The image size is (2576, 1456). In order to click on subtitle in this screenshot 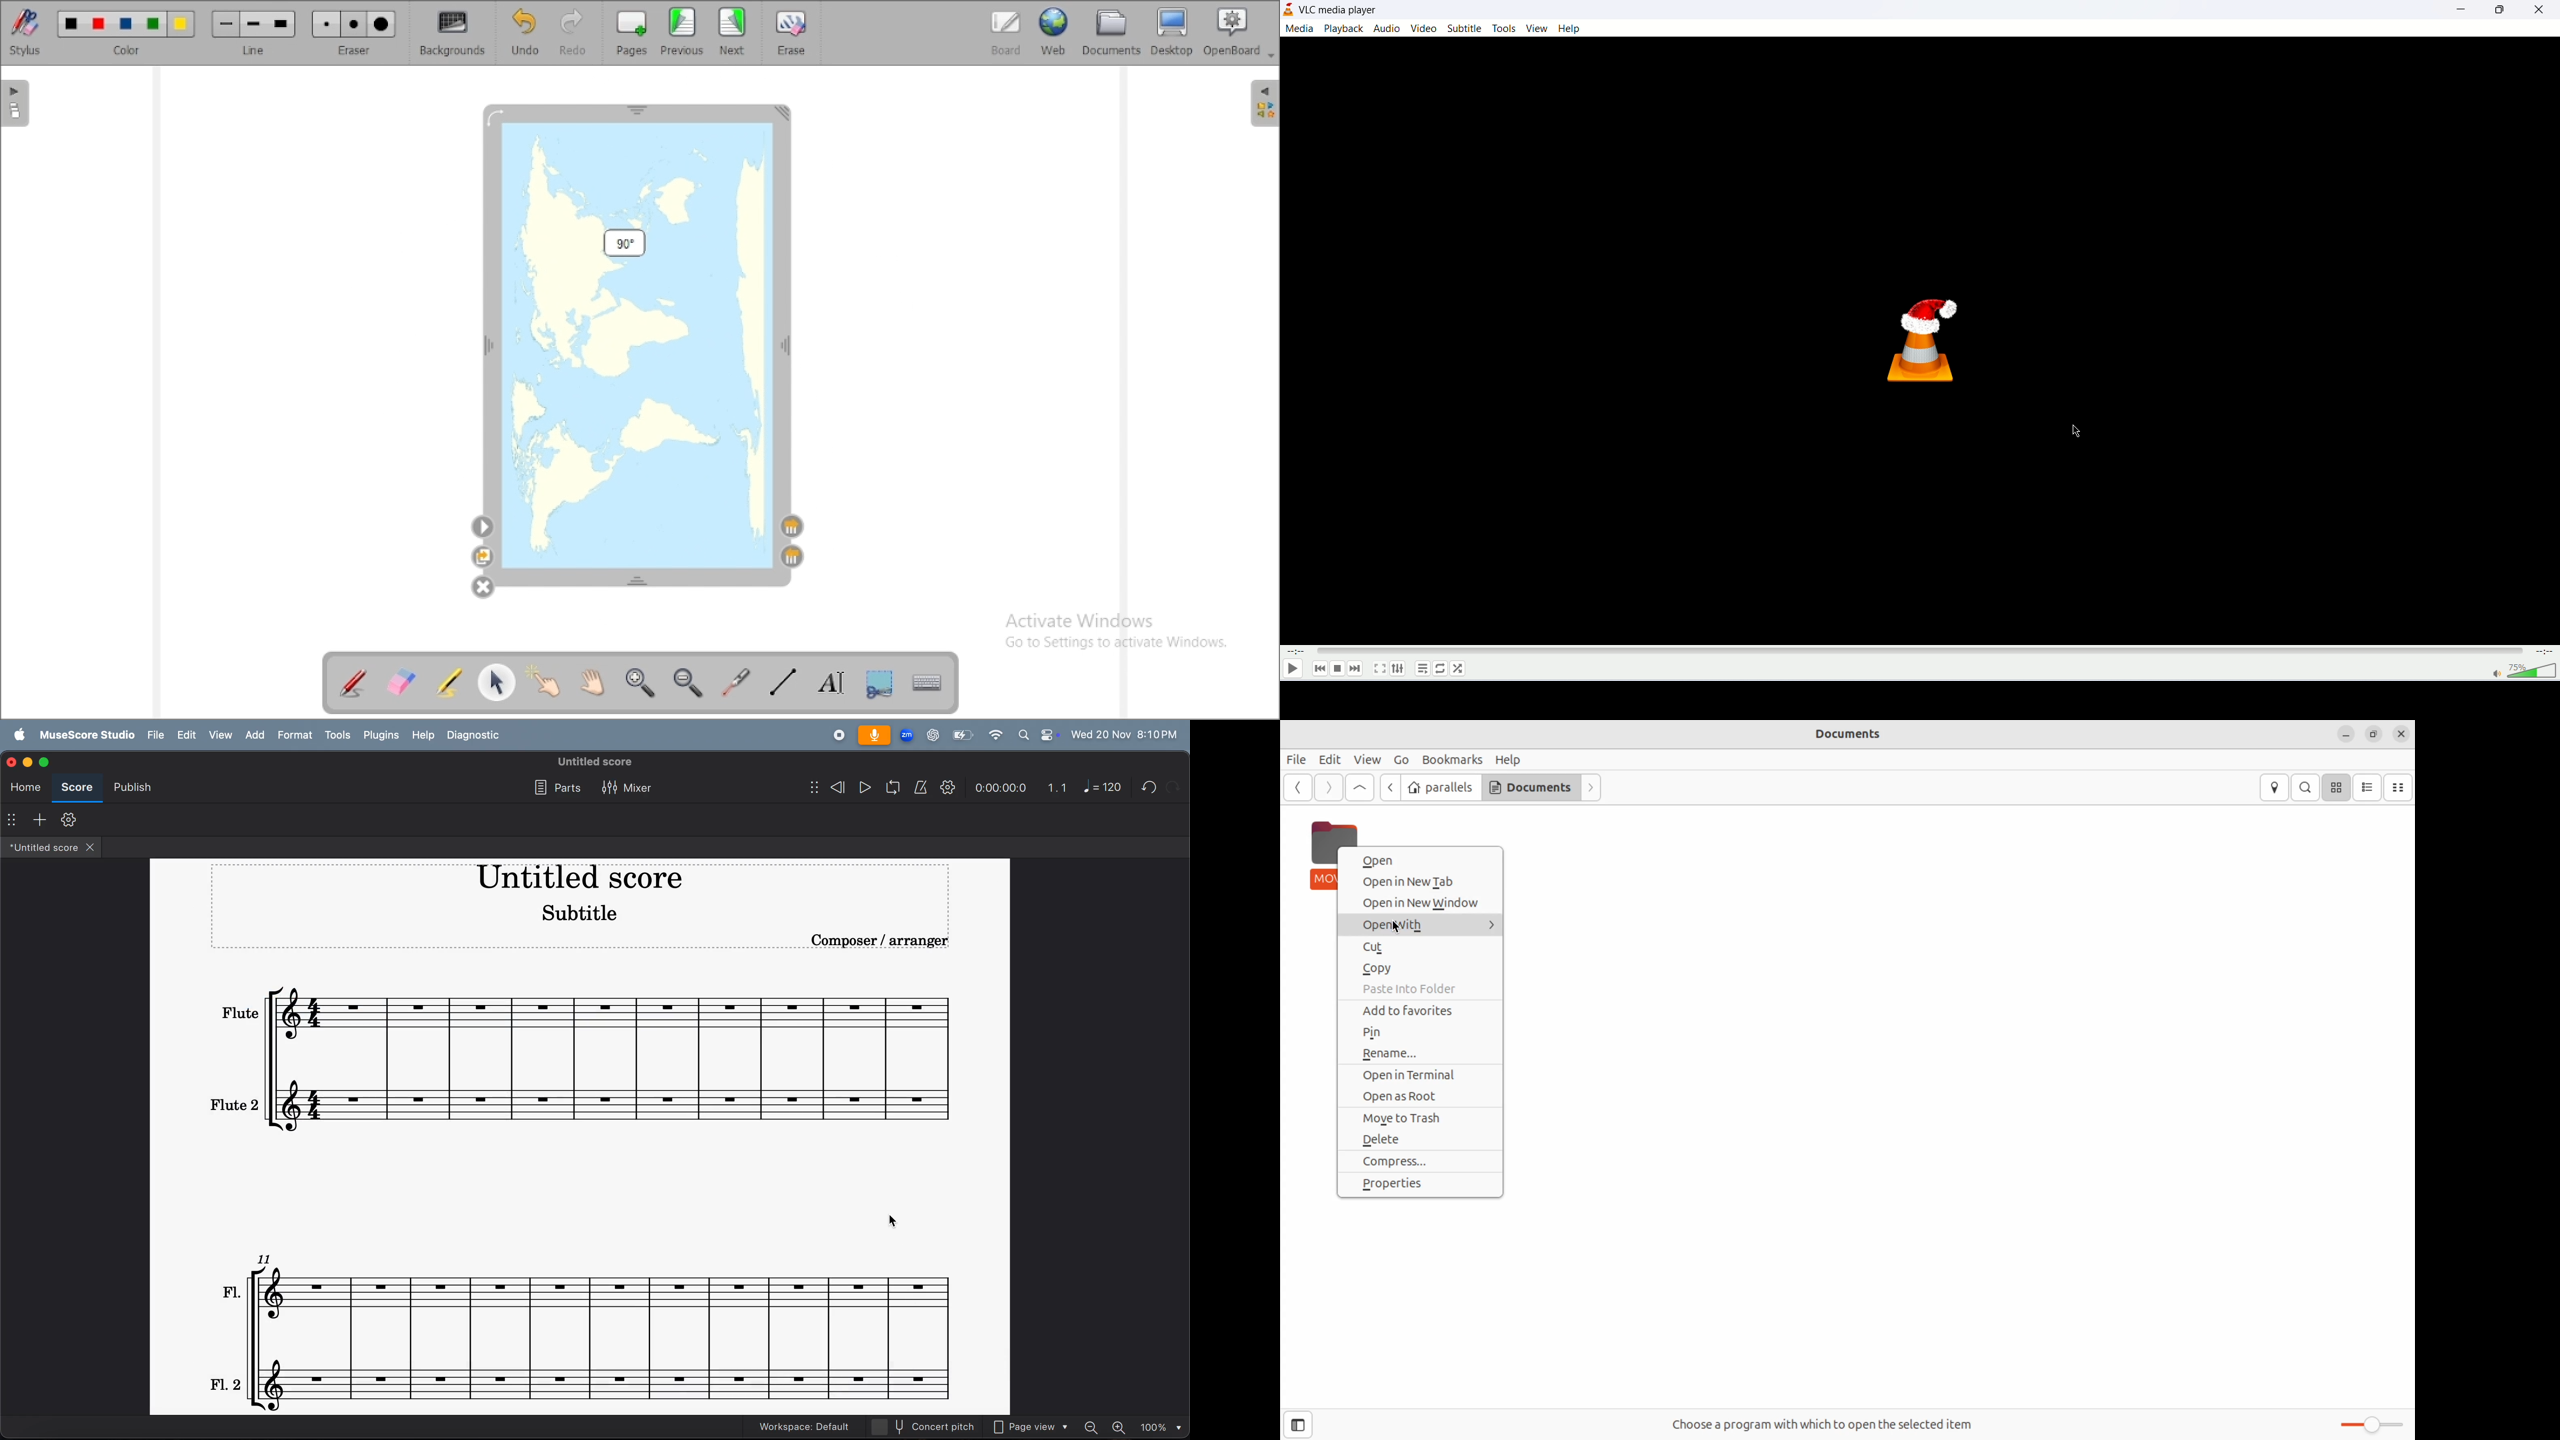, I will do `click(578, 913)`.